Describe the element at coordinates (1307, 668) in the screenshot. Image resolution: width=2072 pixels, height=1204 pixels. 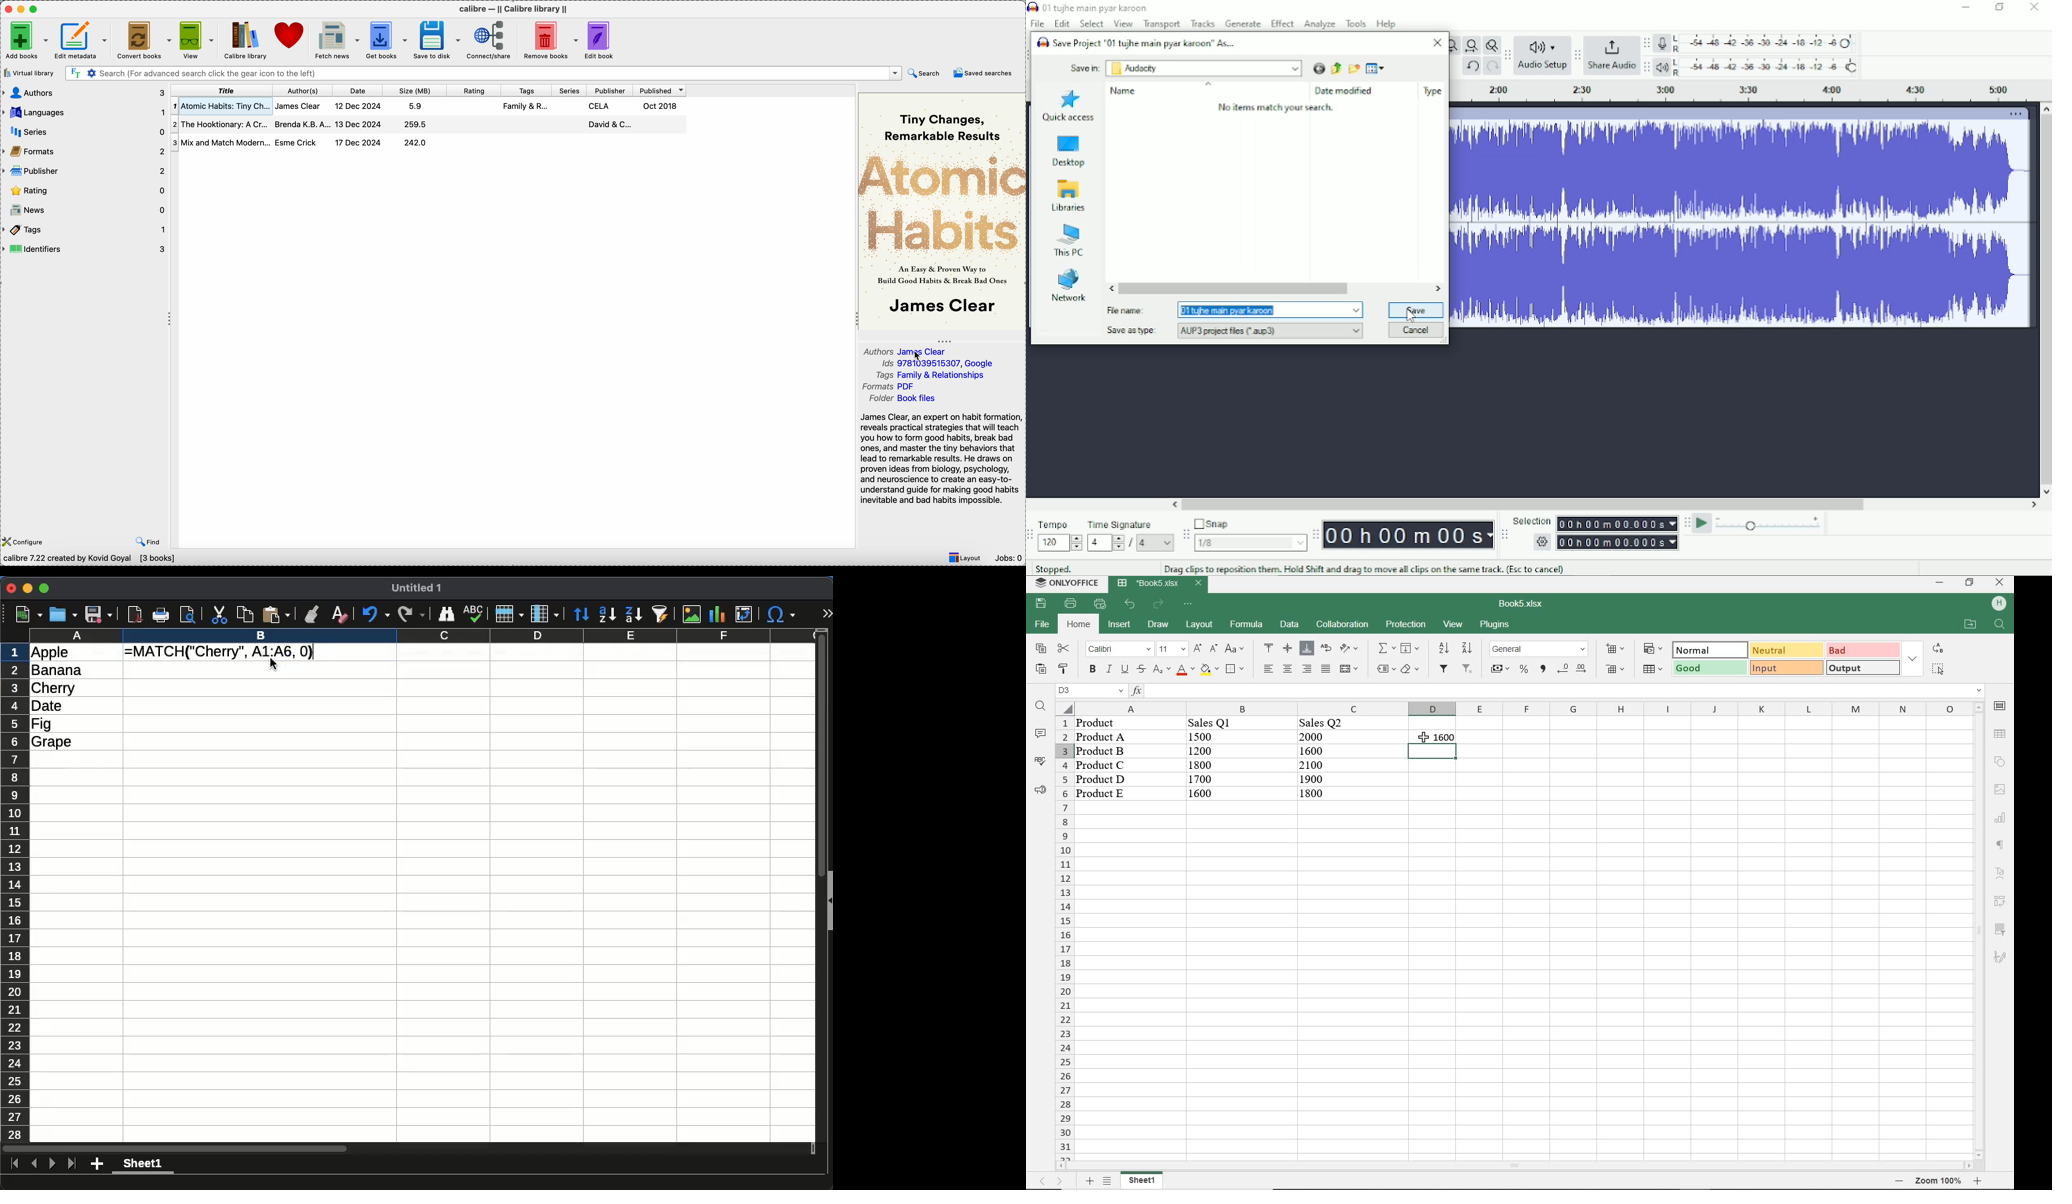
I see `align left` at that location.